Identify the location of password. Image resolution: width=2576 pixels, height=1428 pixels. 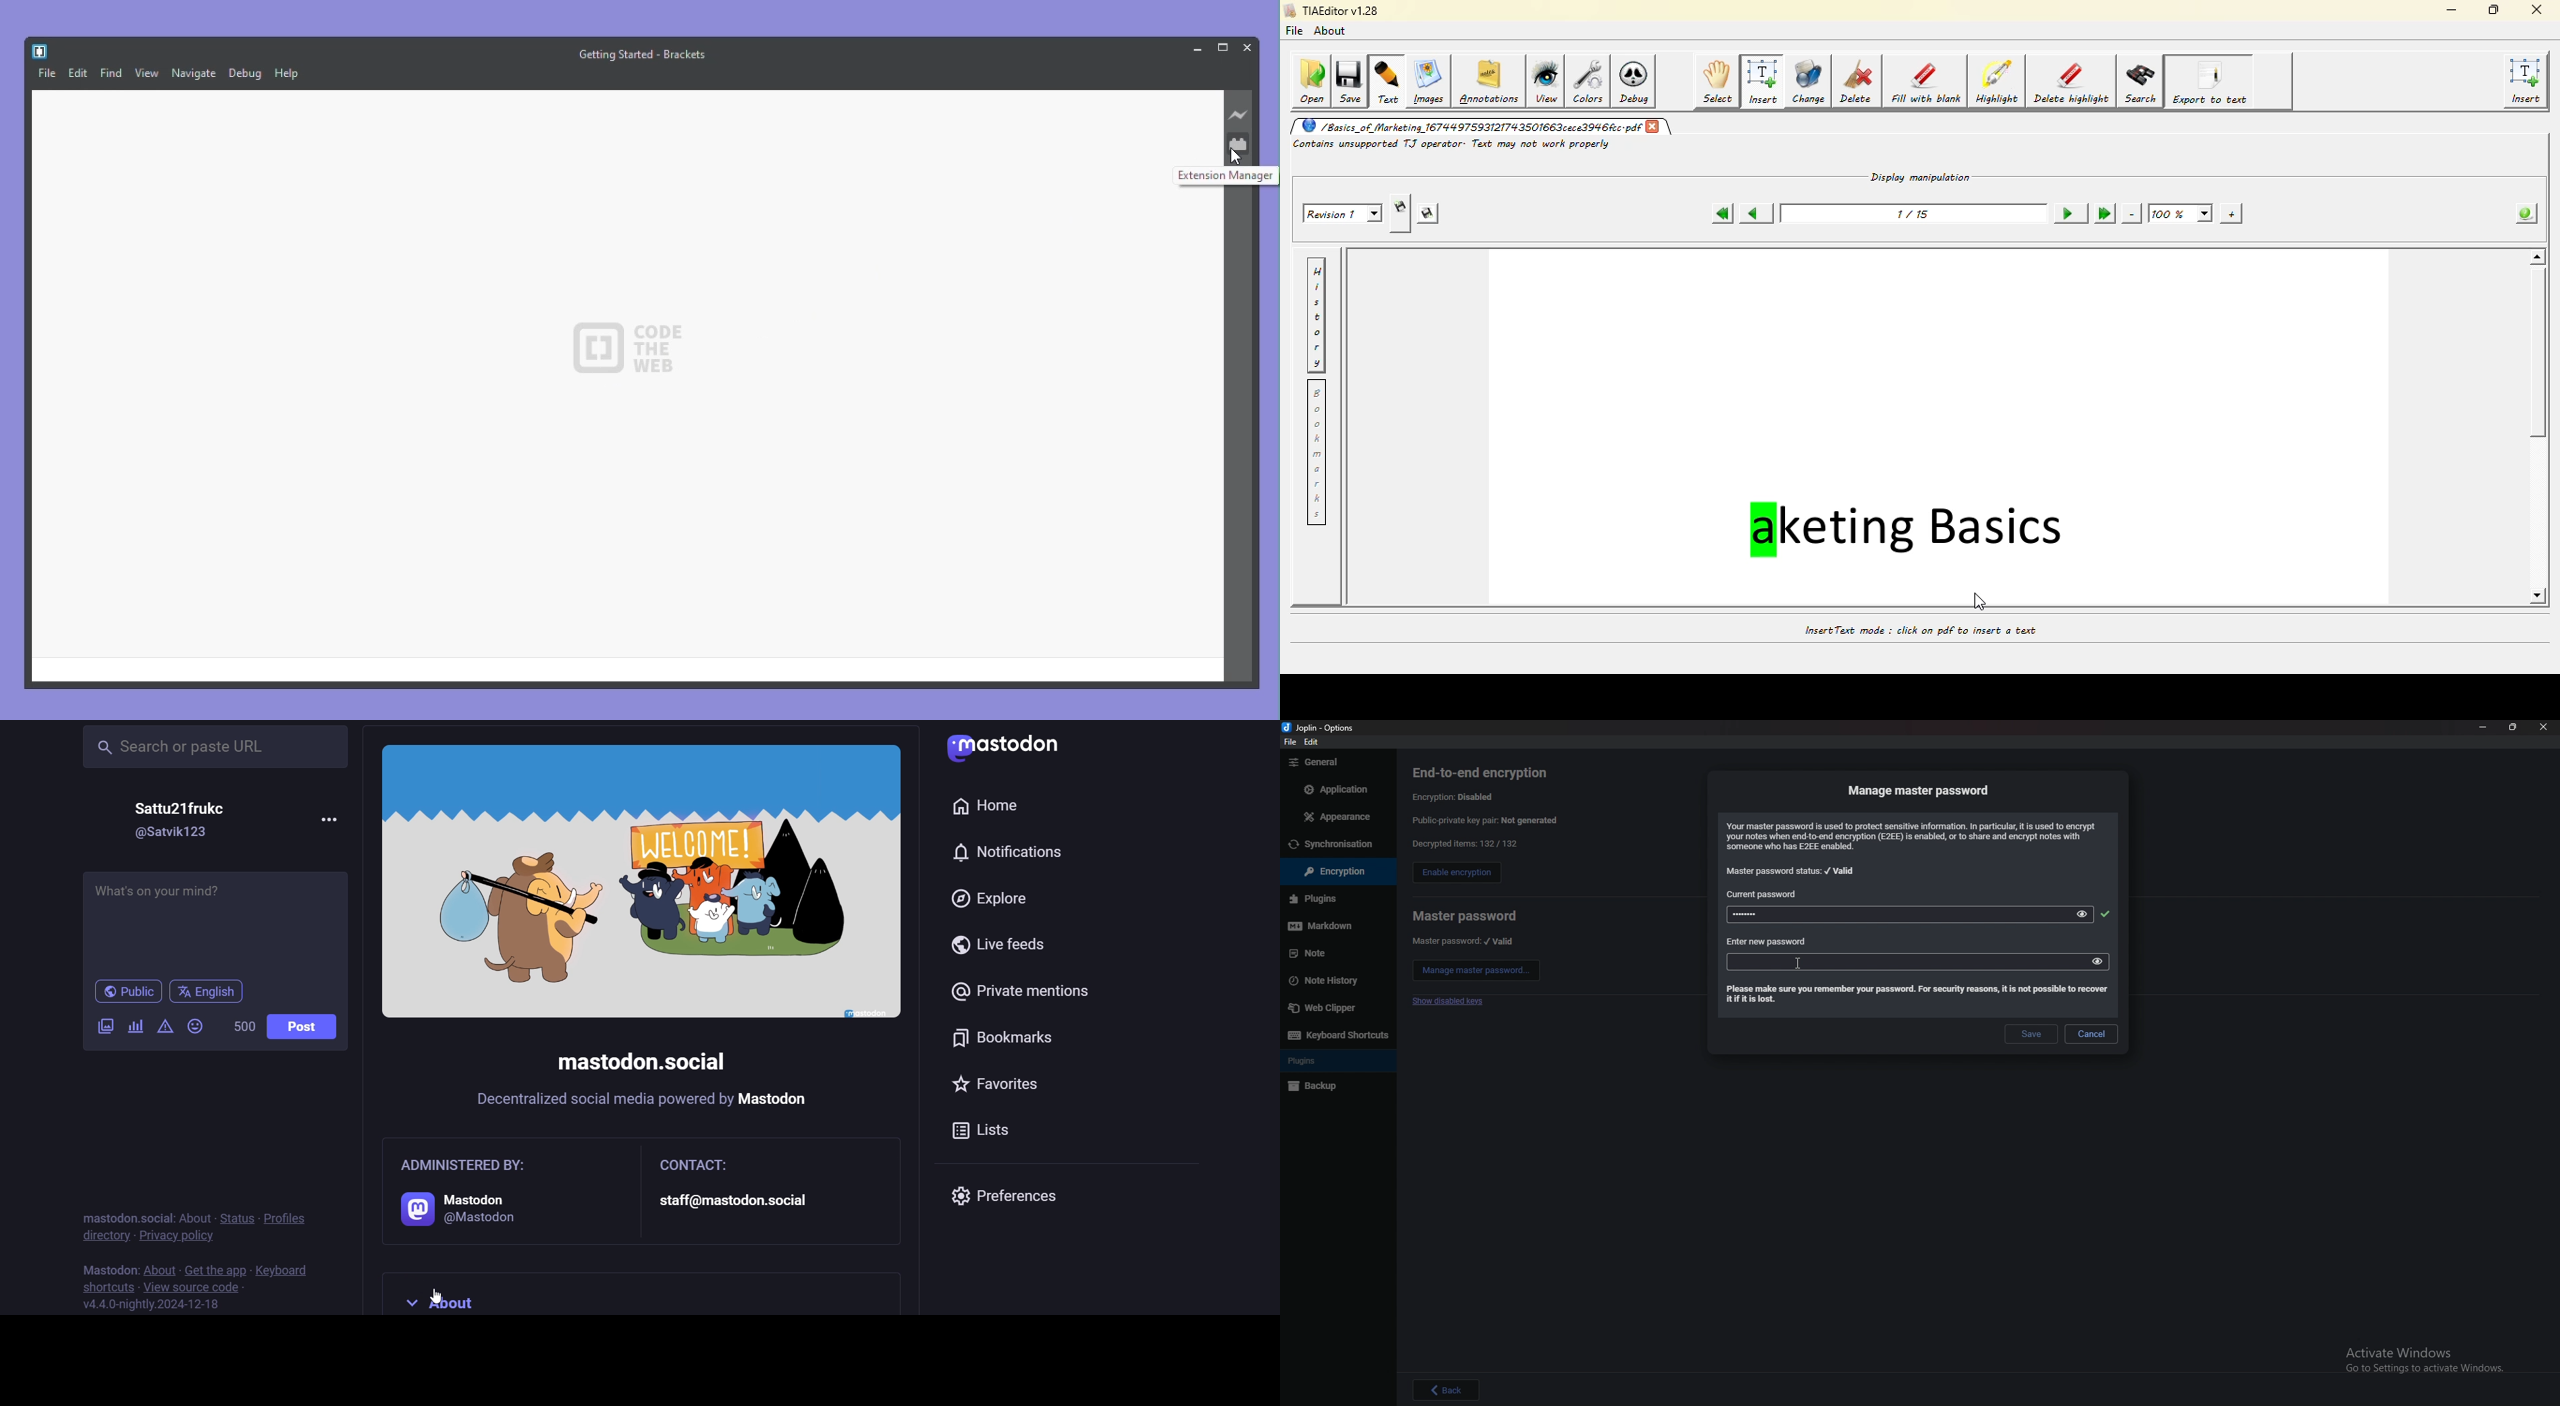
(1887, 915).